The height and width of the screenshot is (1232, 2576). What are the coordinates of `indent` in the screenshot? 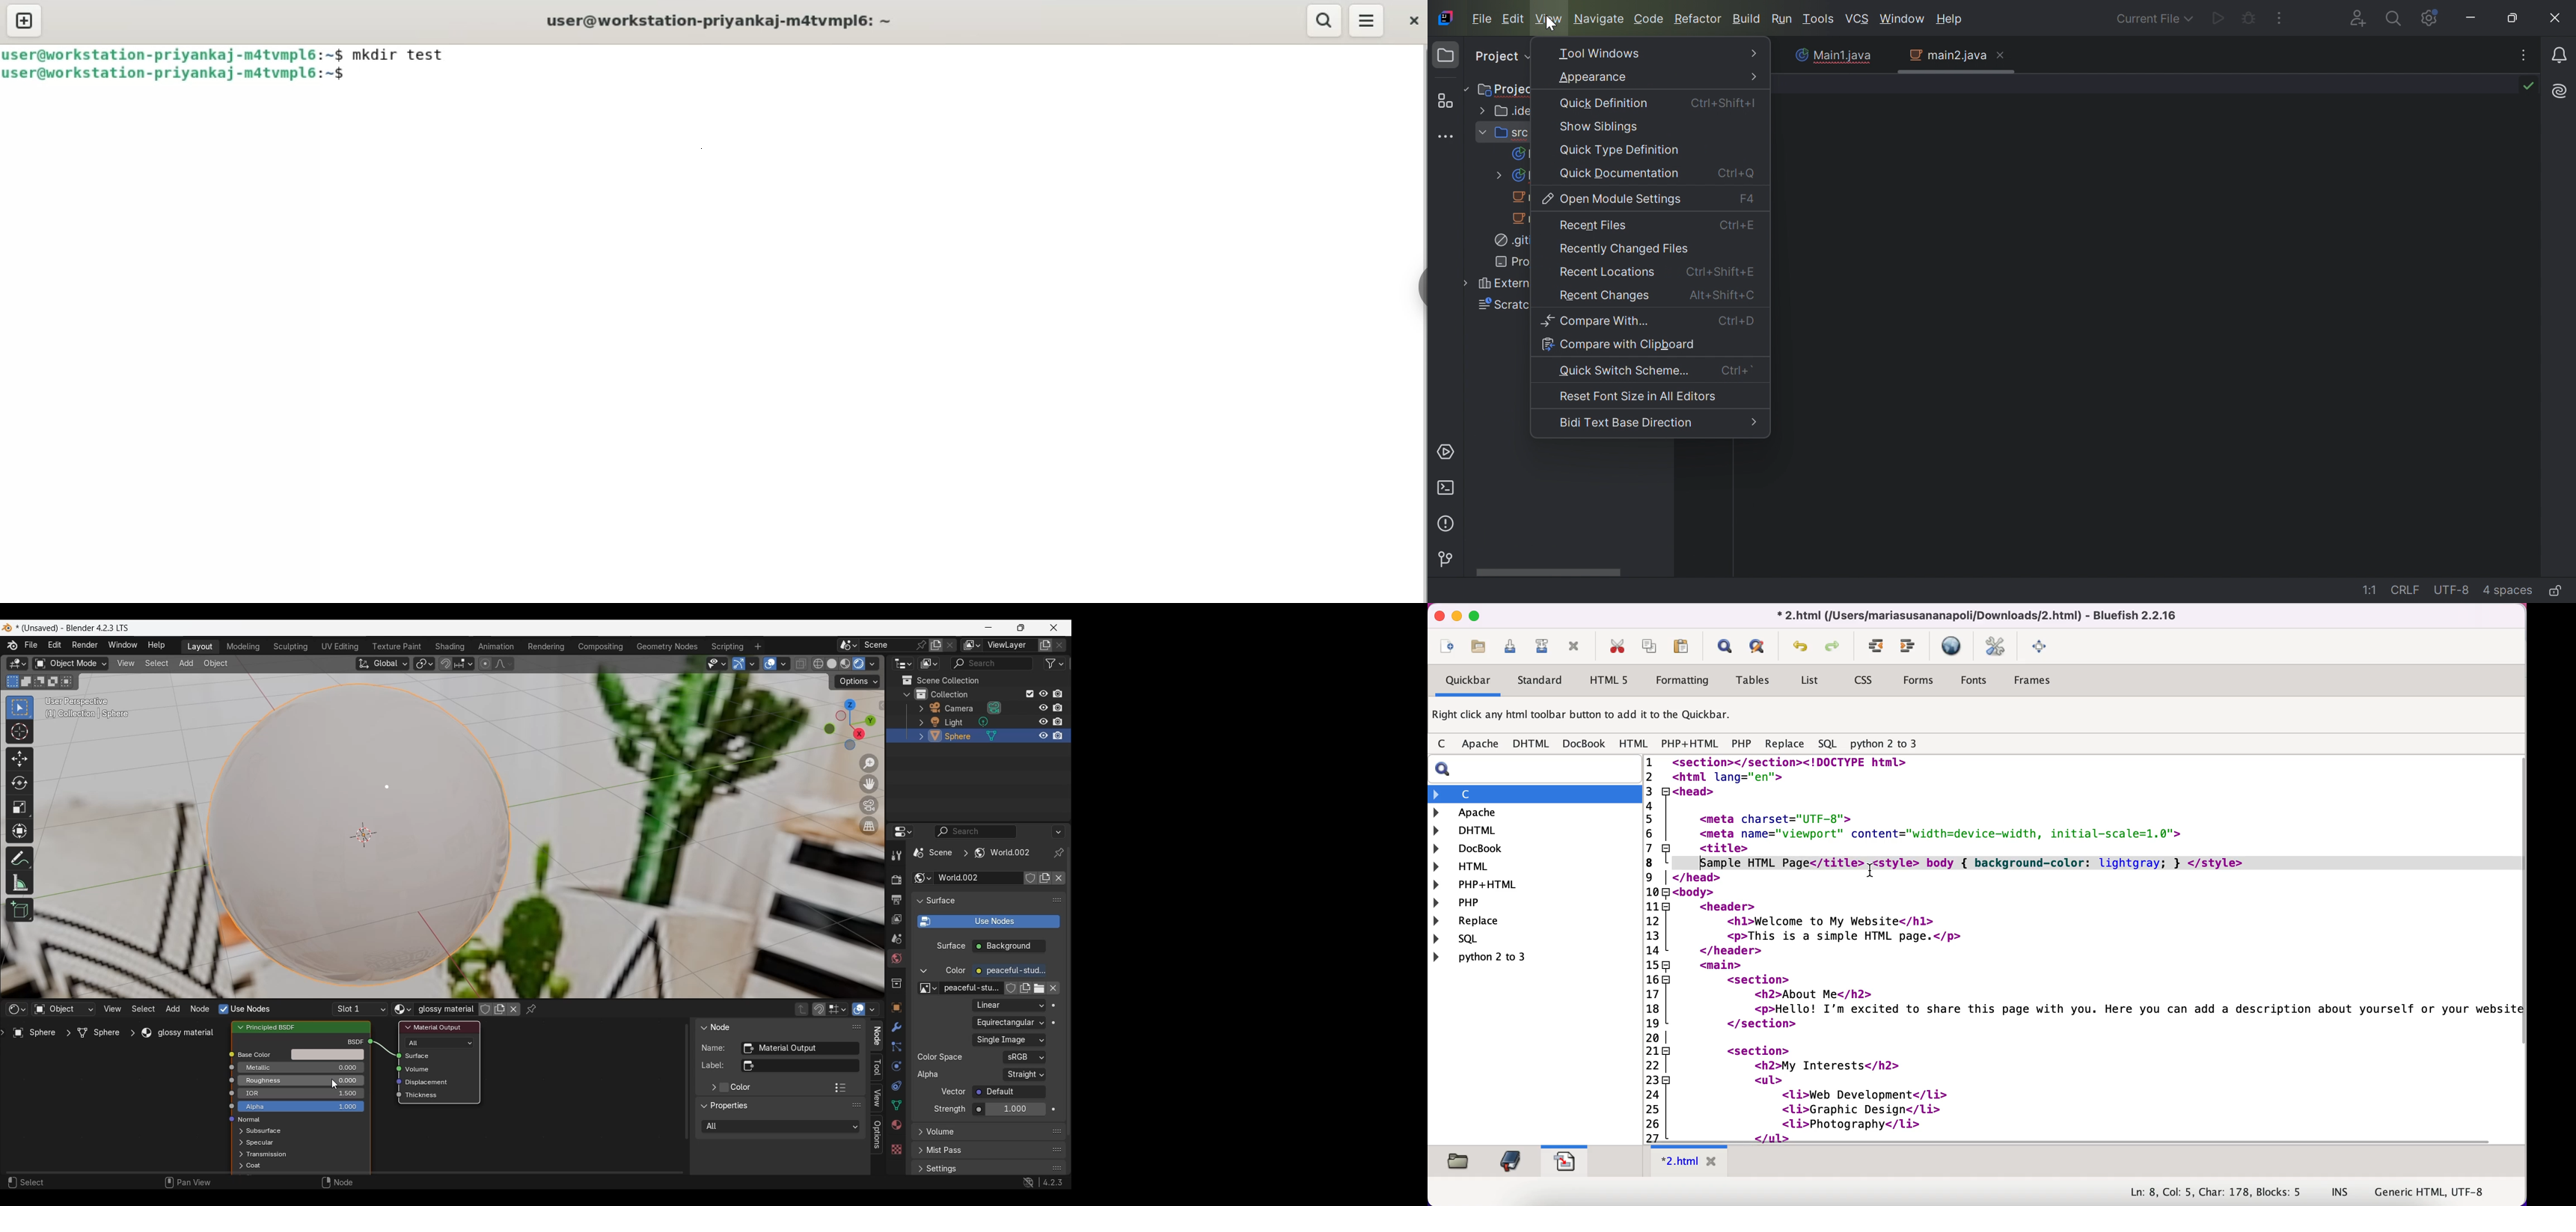 It's located at (1877, 646).